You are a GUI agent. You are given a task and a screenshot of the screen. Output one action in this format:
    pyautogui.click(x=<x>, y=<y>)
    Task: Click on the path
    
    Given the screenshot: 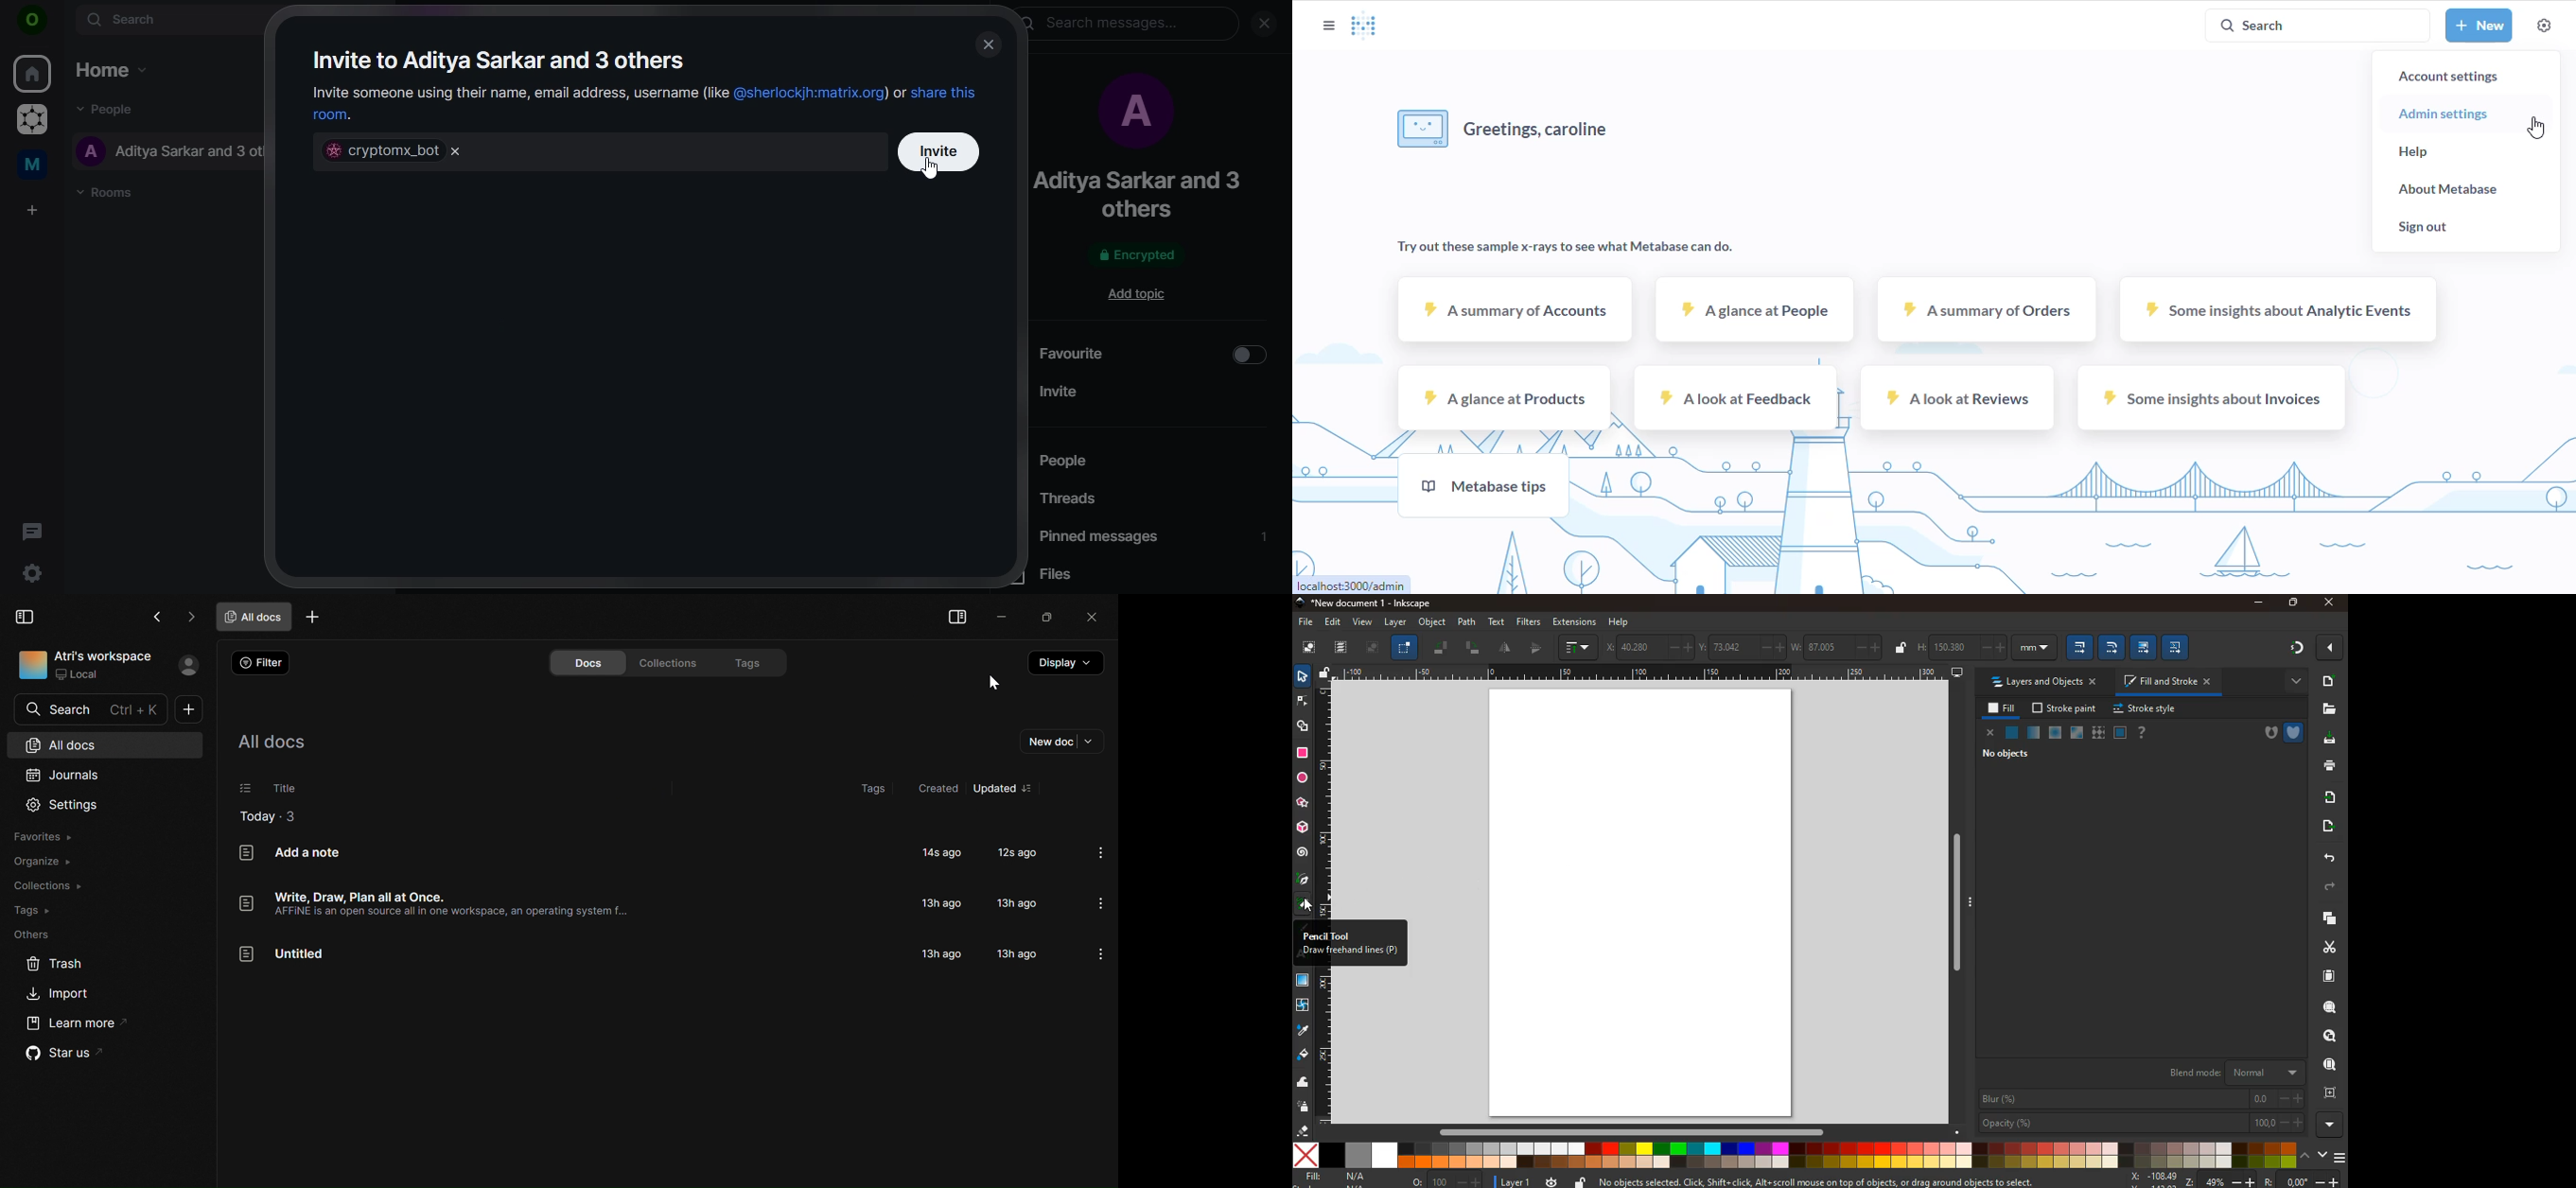 What is the action you would take?
    pyautogui.click(x=1469, y=621)
    